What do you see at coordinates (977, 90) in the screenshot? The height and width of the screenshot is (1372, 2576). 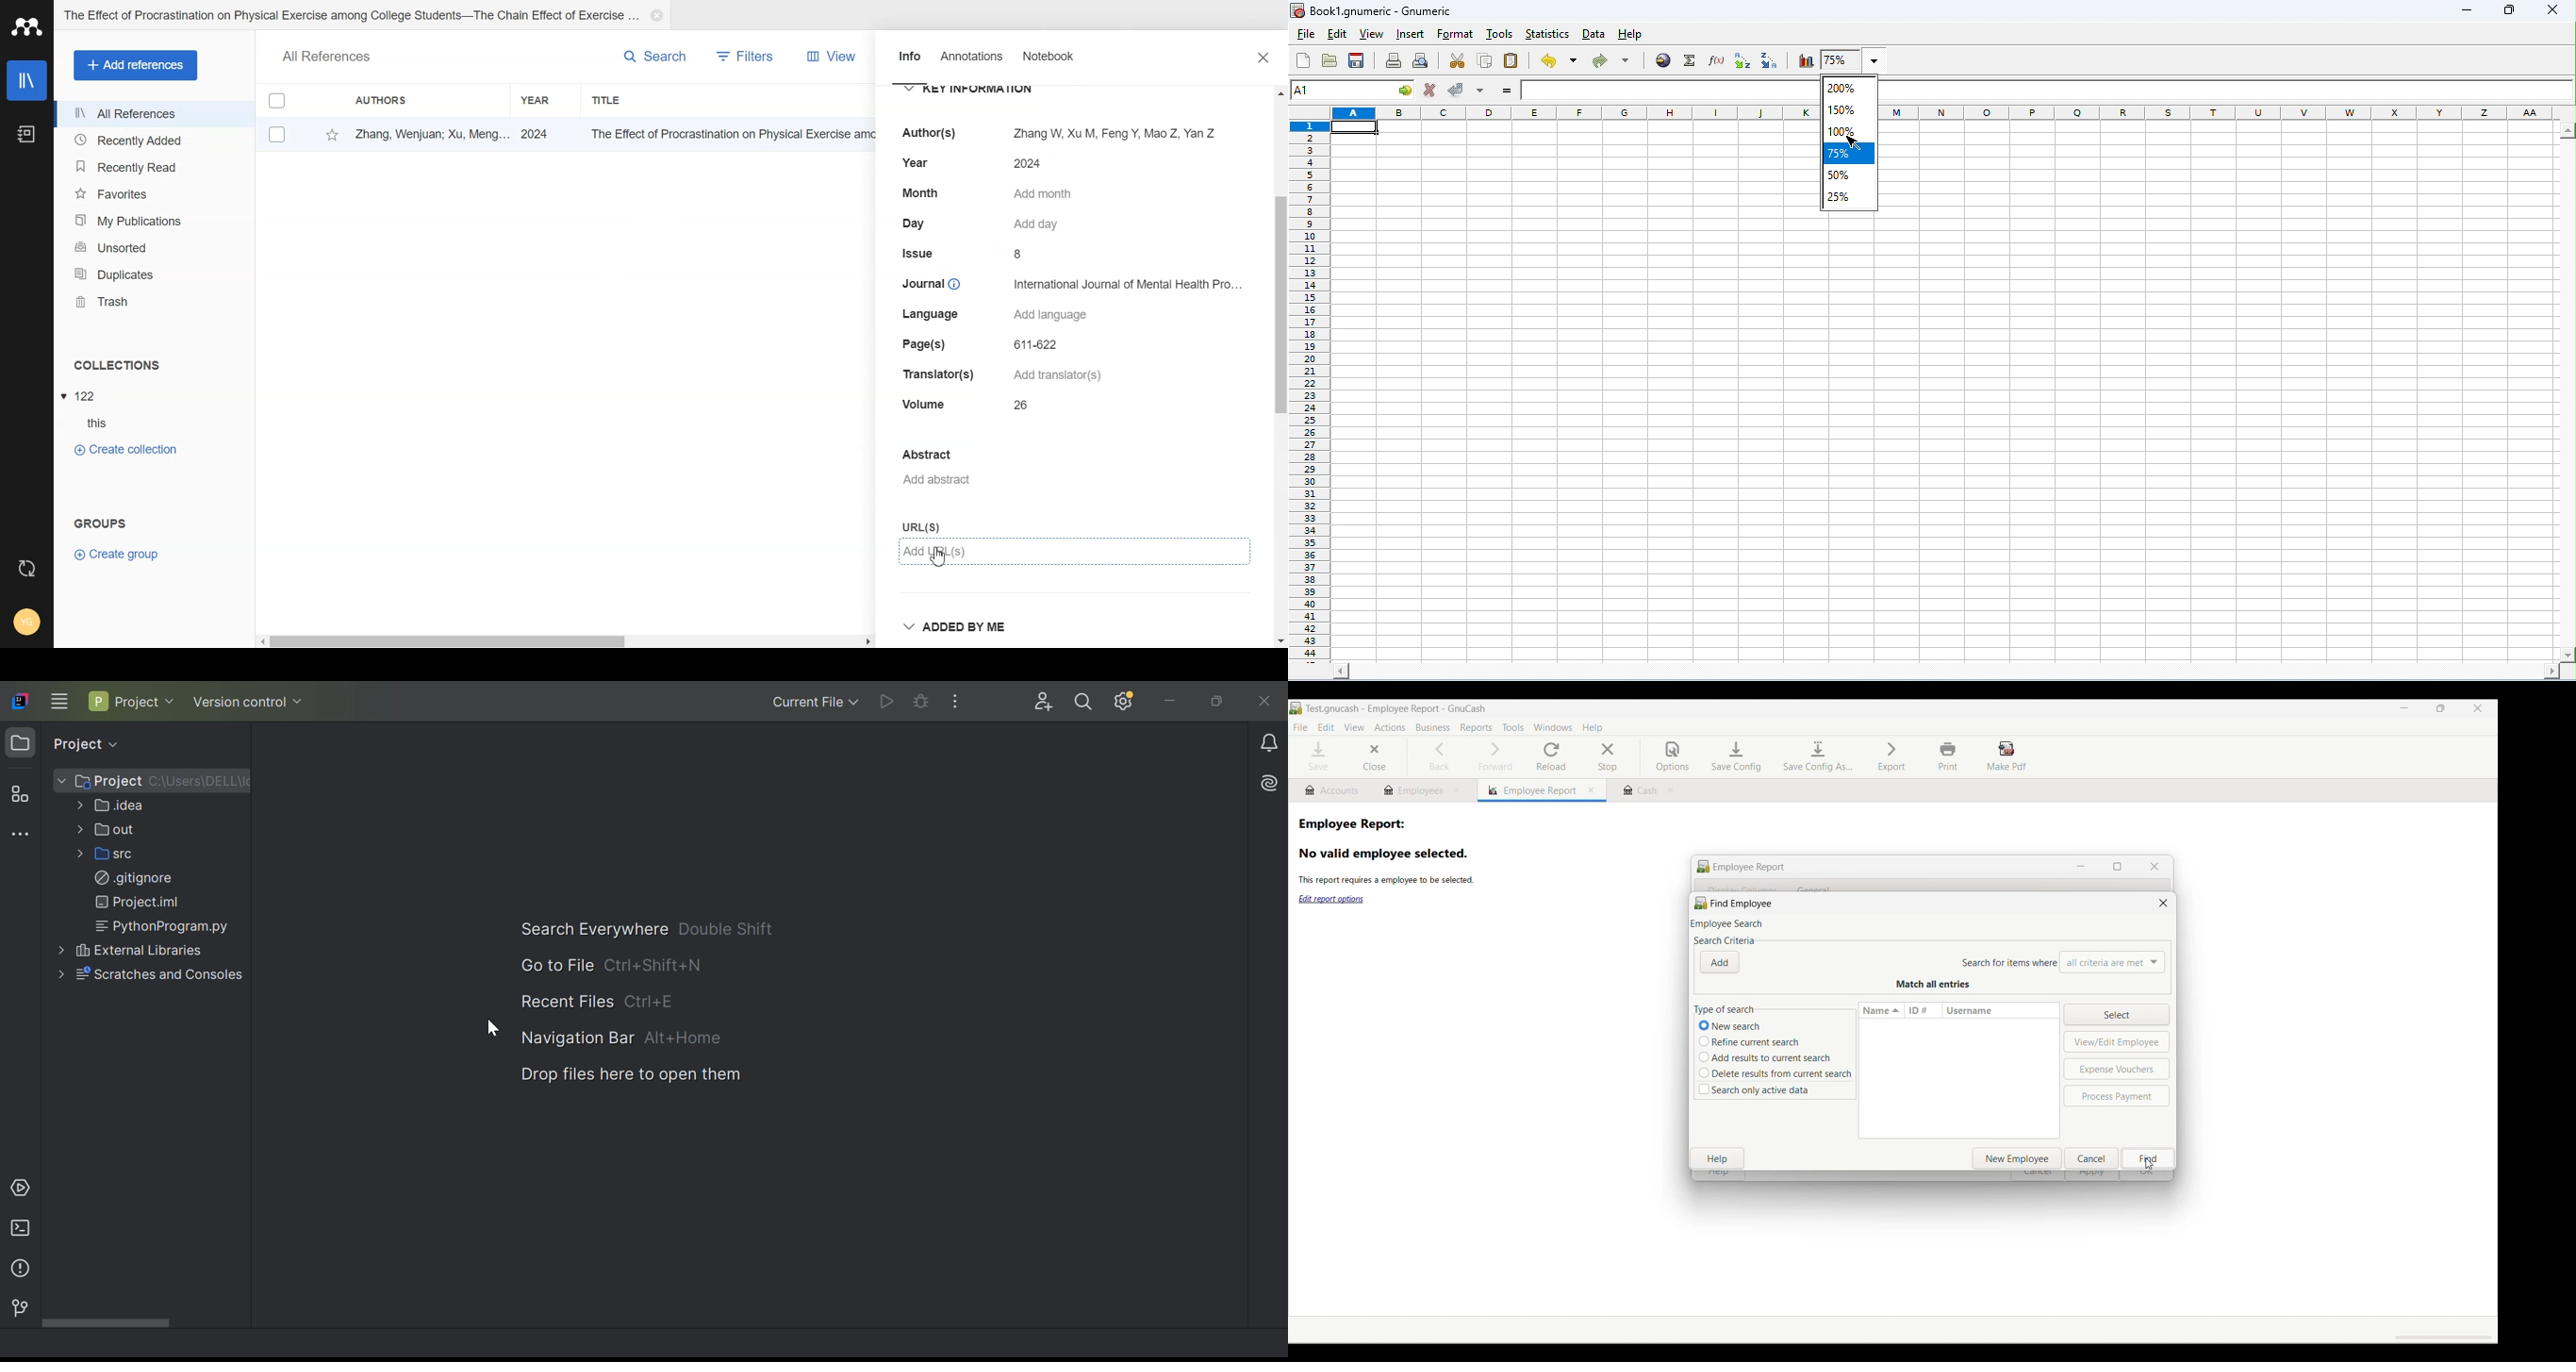 I see `Key Information` at bounding box center [977, 90].